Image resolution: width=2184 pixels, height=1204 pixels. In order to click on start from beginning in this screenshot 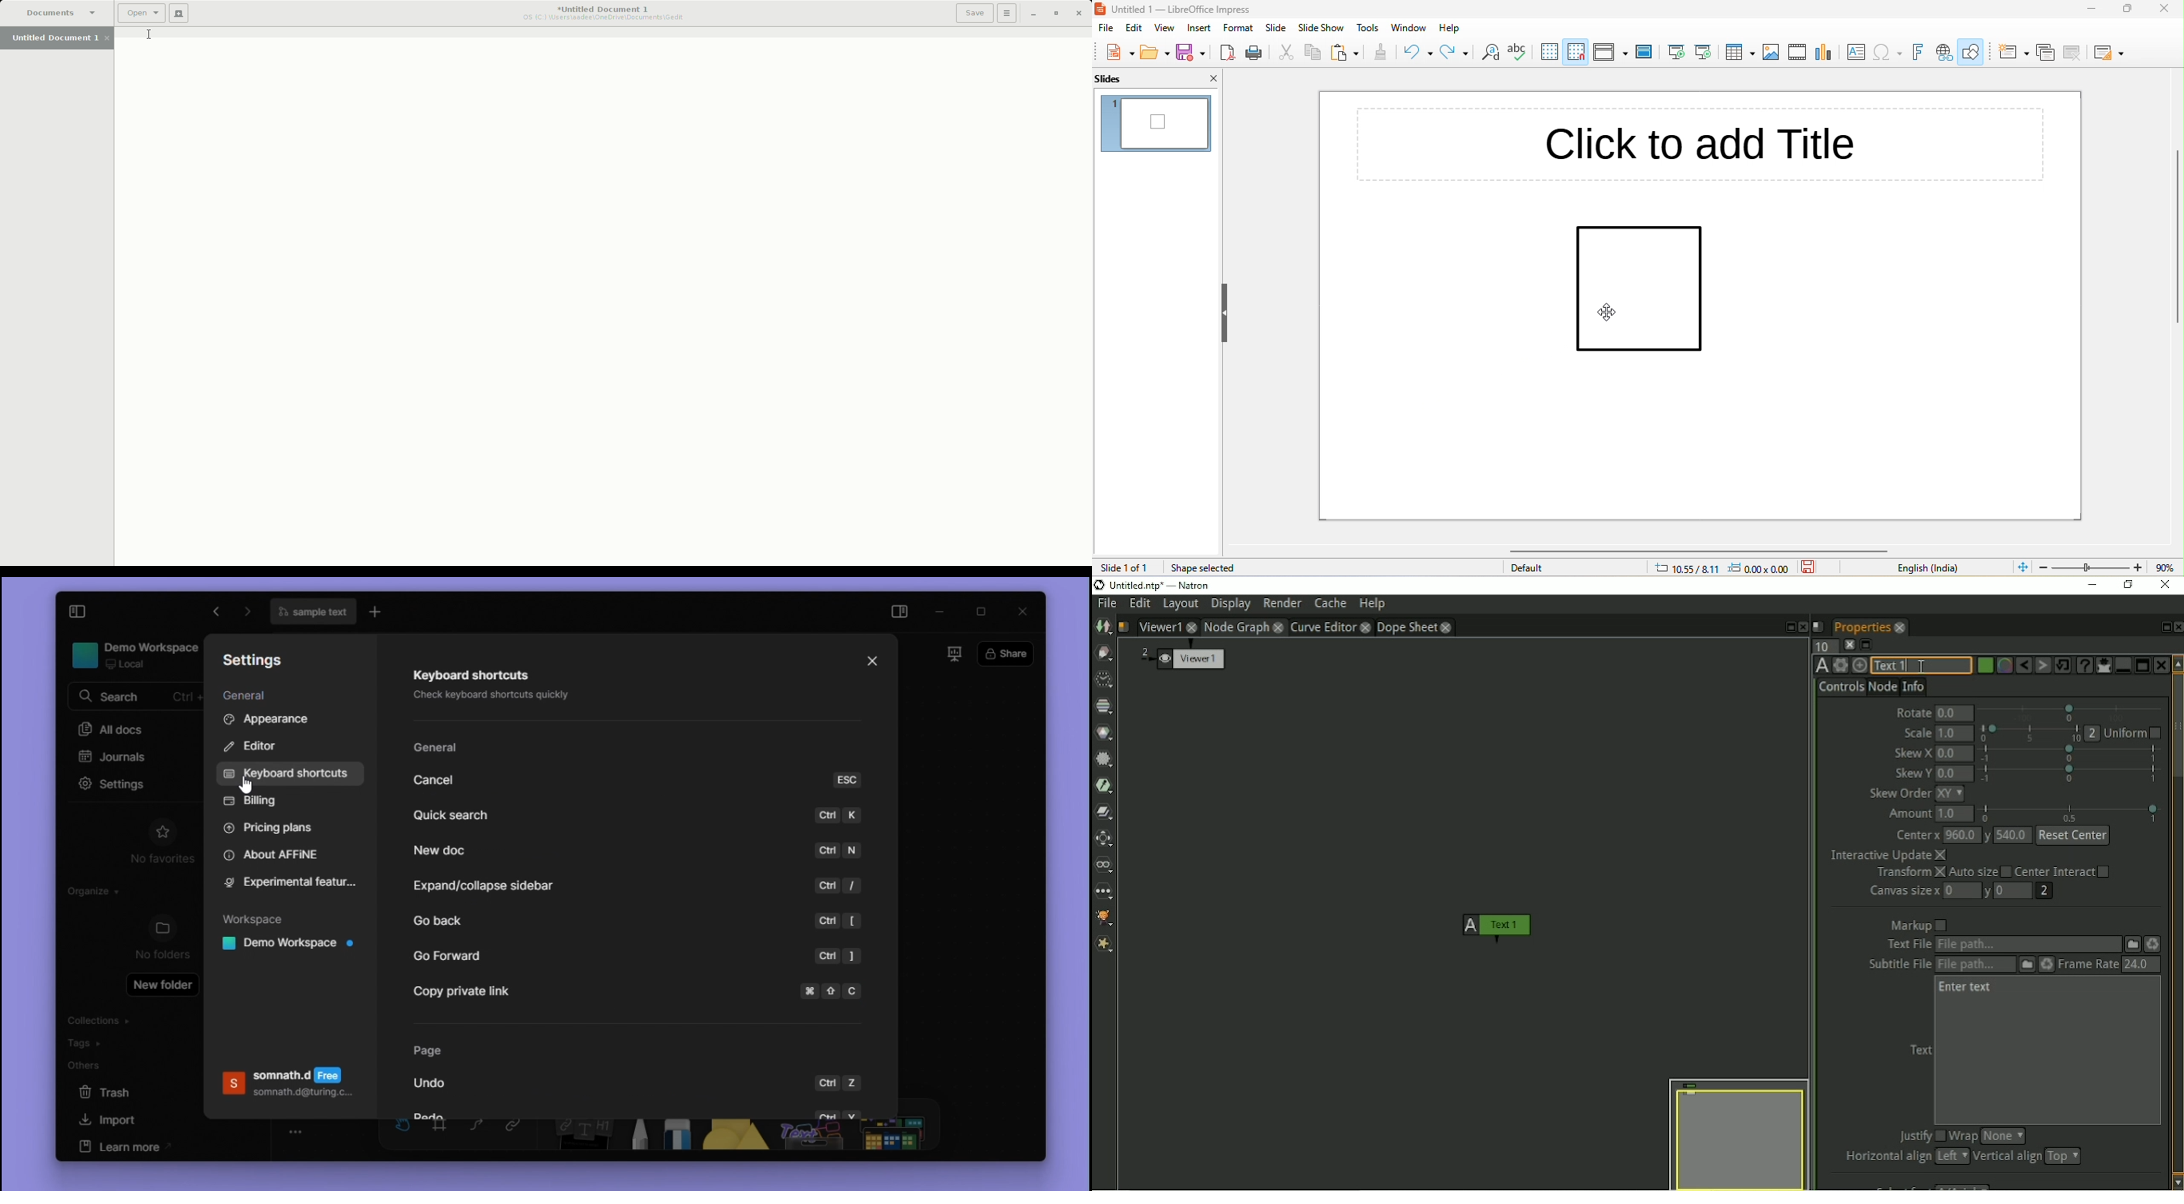, I will do `click(1677, 52)`.